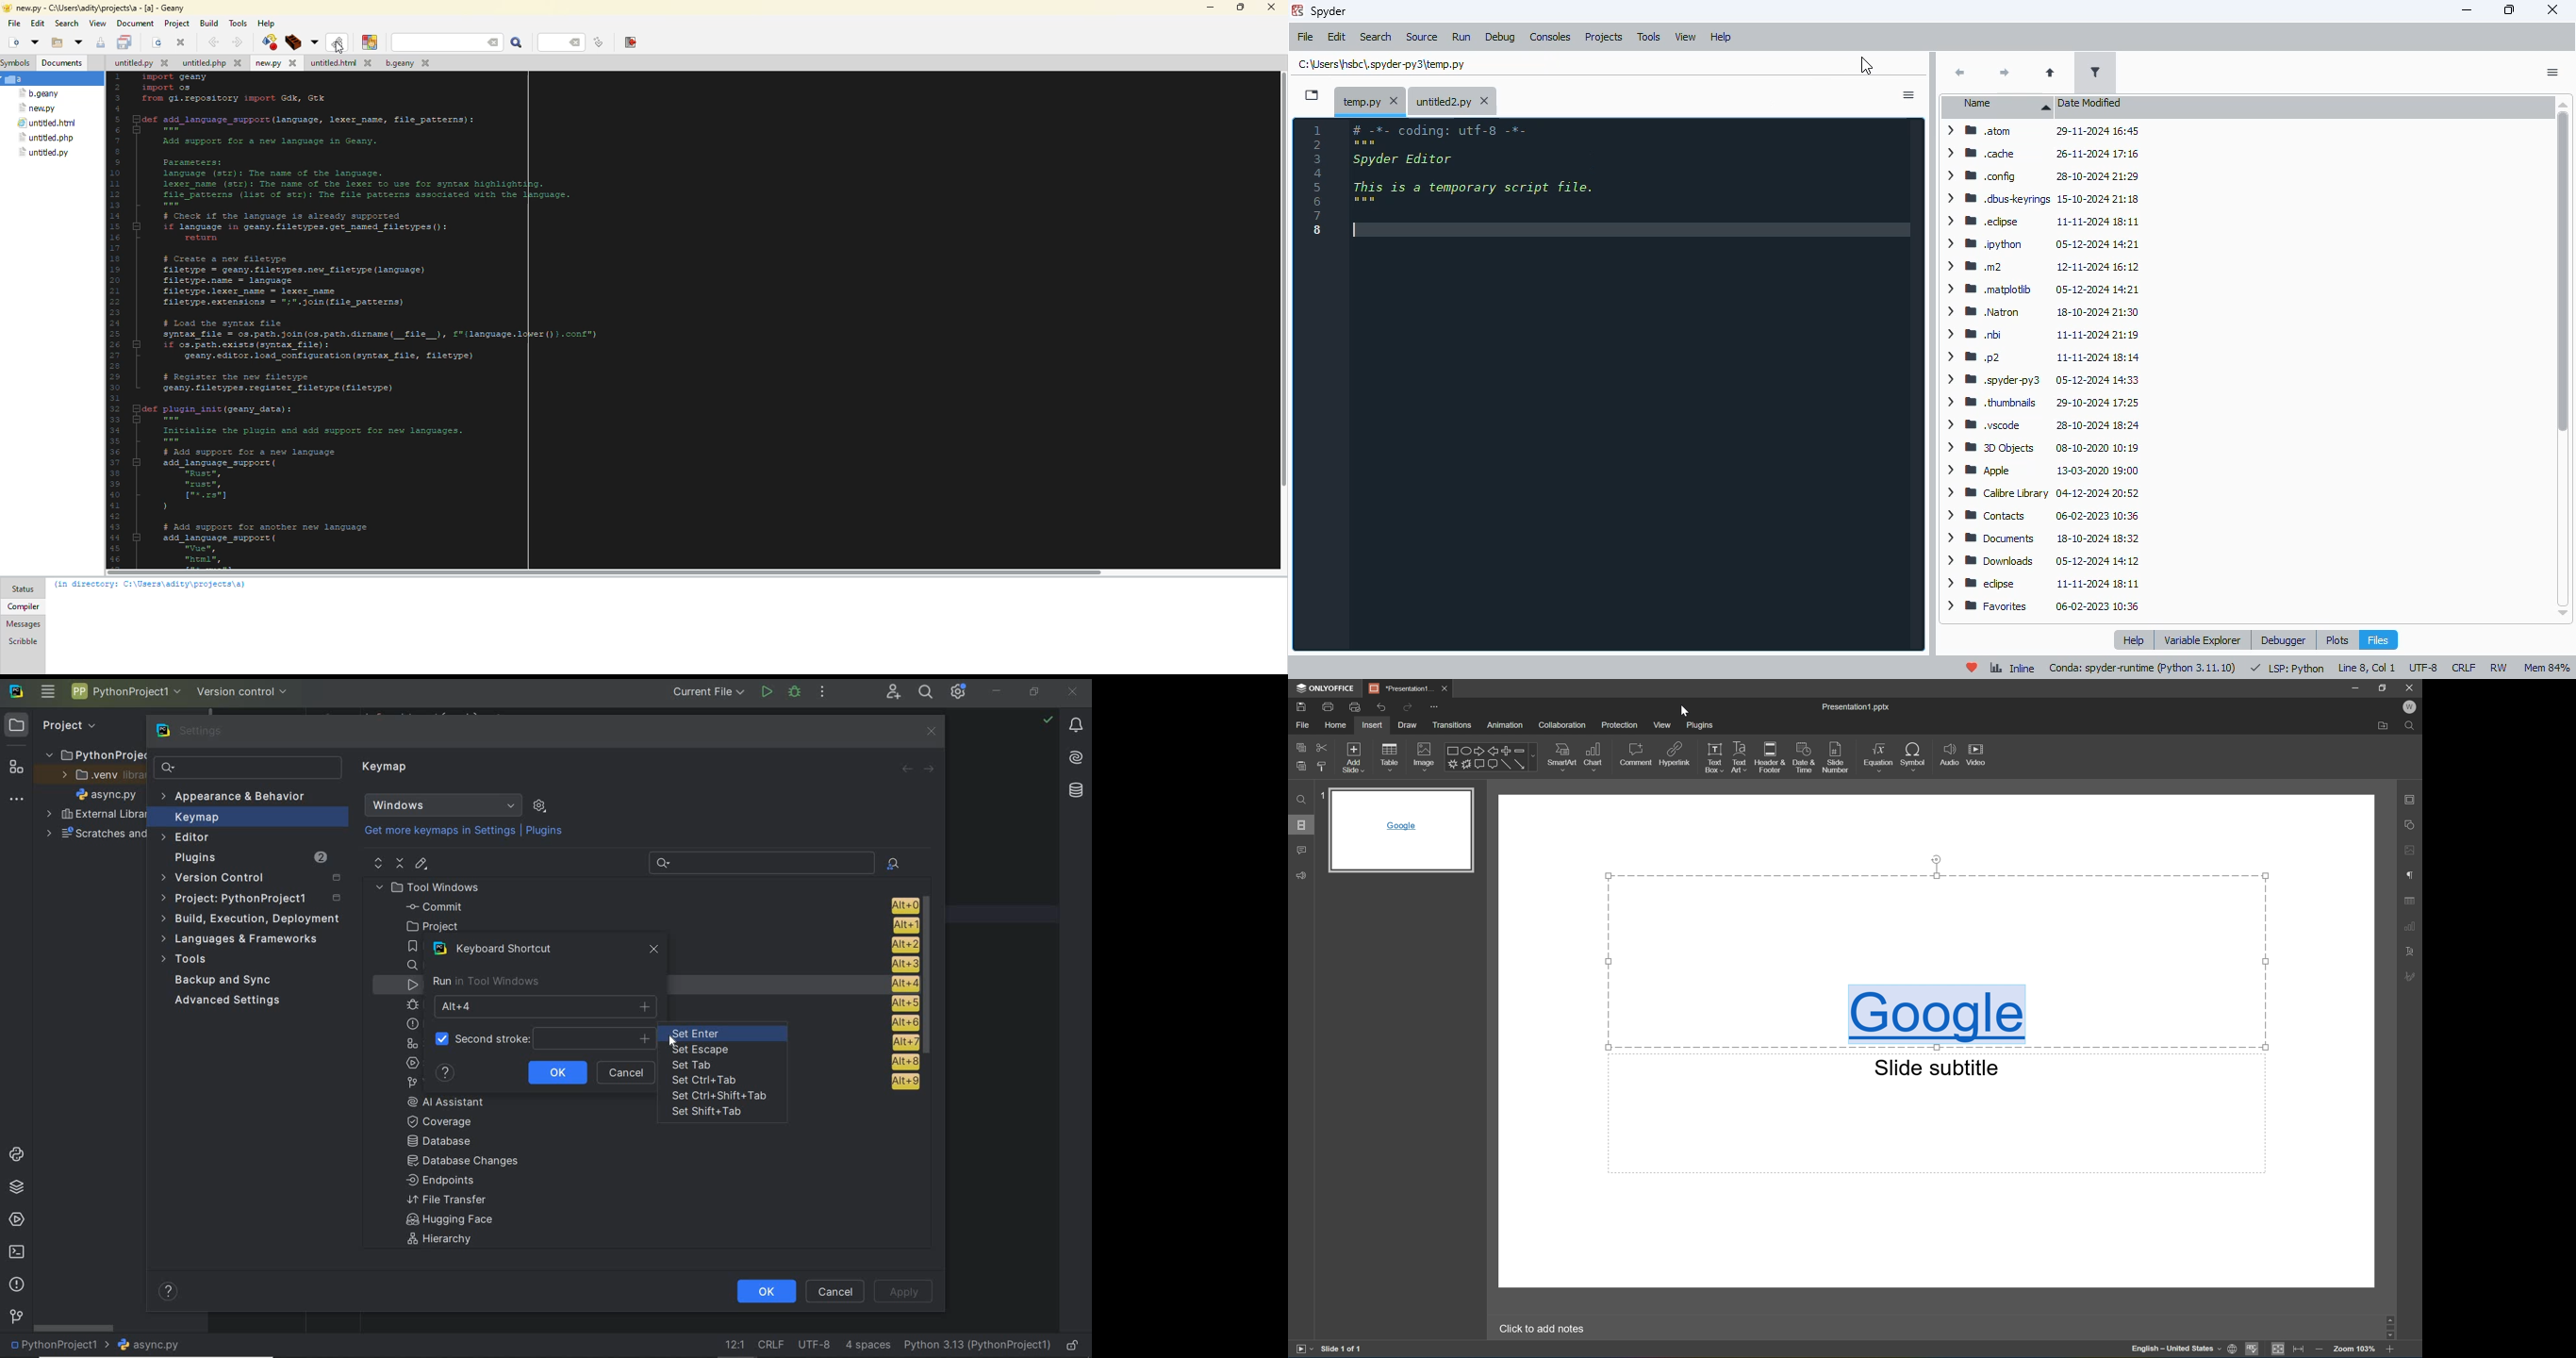 The width and height of the screenshot is (2576, 1372). What do you see at coordinates (177, 23) in the screenshot?
I see `project` at bounding box center [177, 23].